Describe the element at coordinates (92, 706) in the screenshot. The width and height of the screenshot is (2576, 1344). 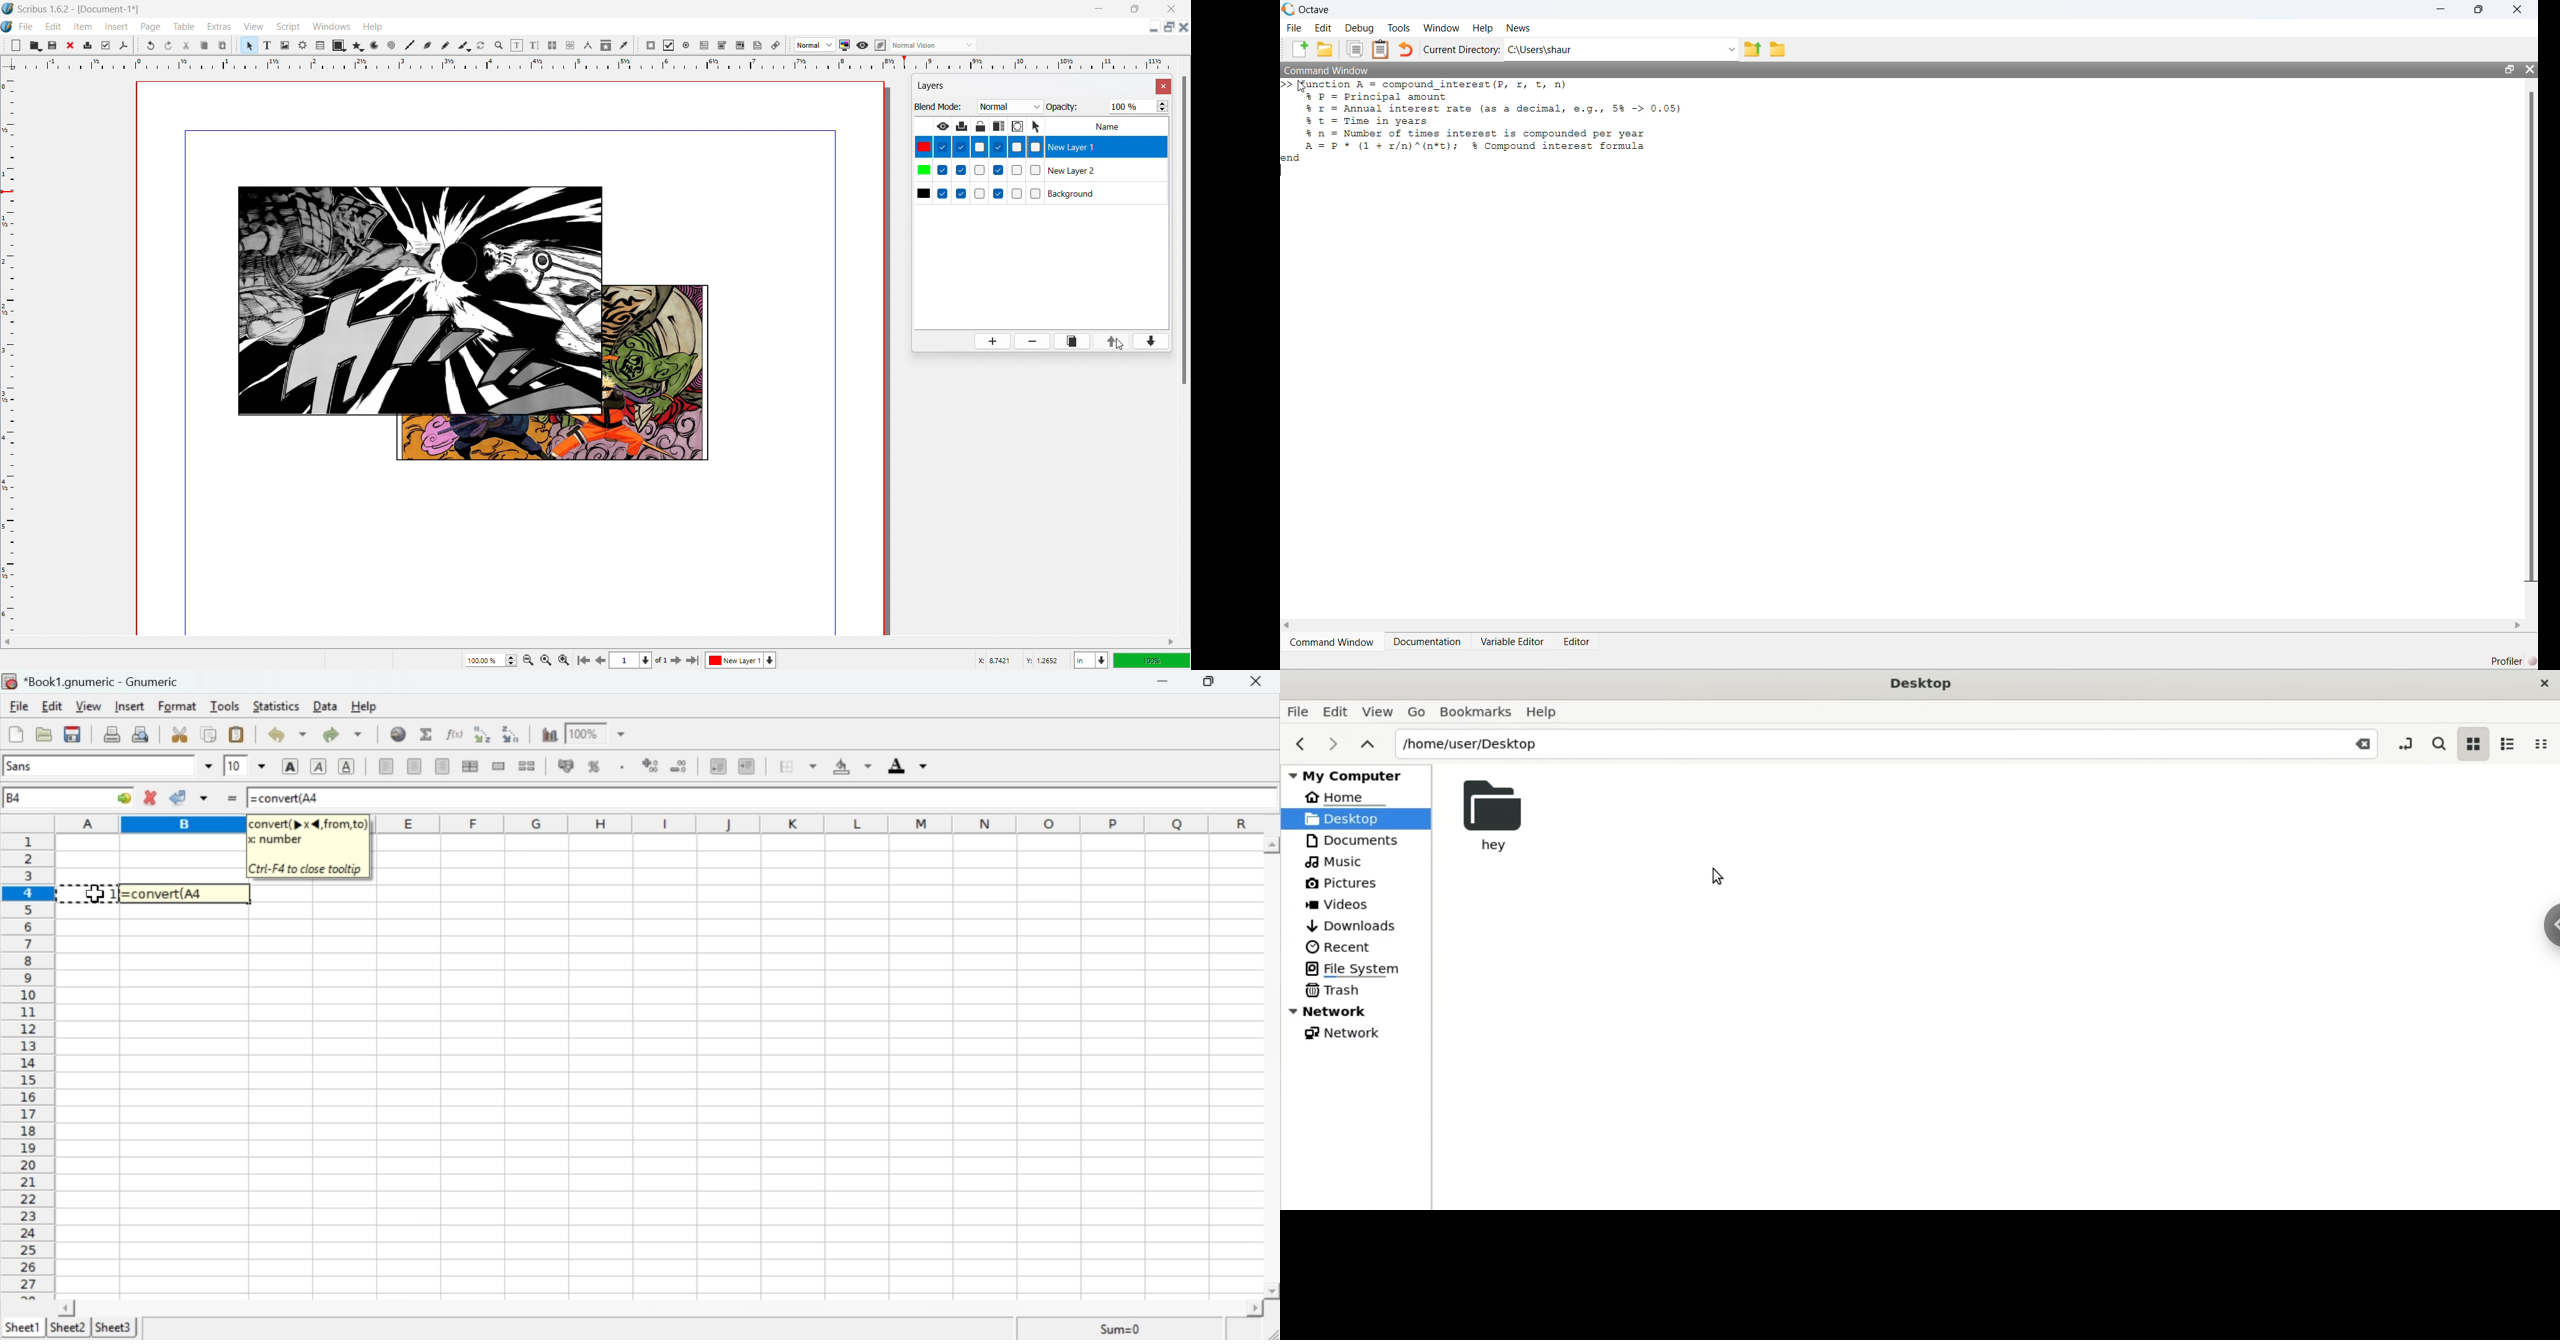
I see `View` at that location.